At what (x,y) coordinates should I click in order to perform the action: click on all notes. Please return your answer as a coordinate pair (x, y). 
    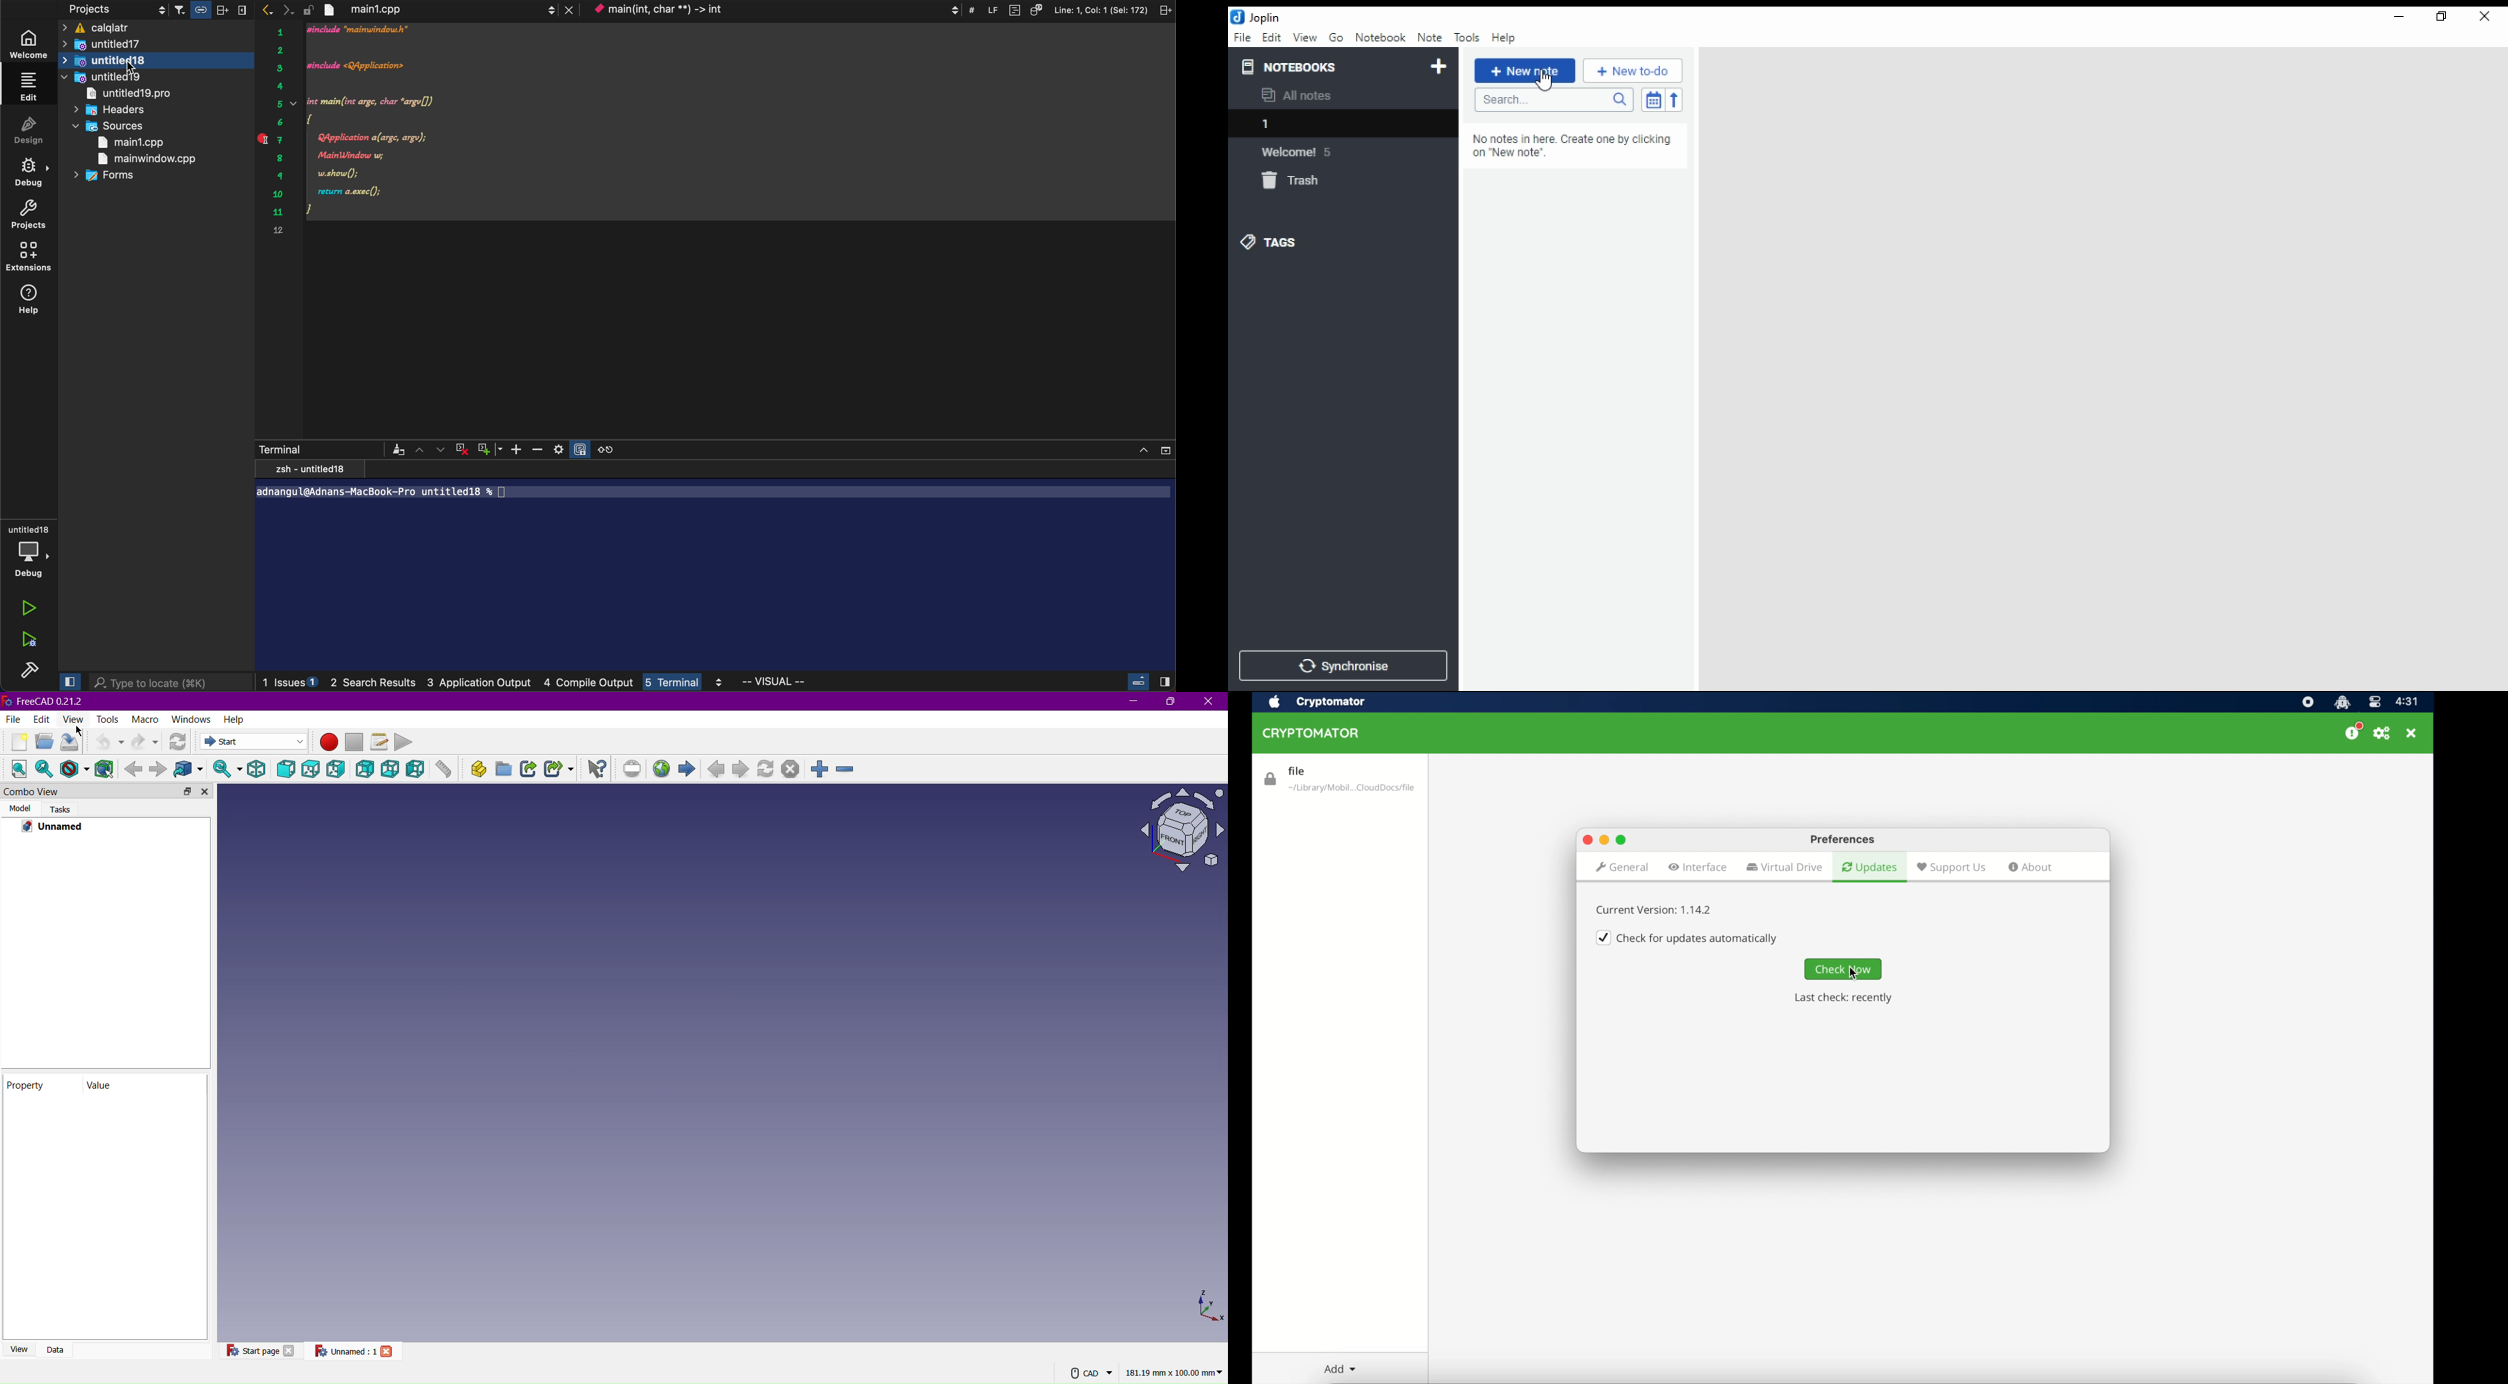
    Looking at the image, I should click on (1302, 96).